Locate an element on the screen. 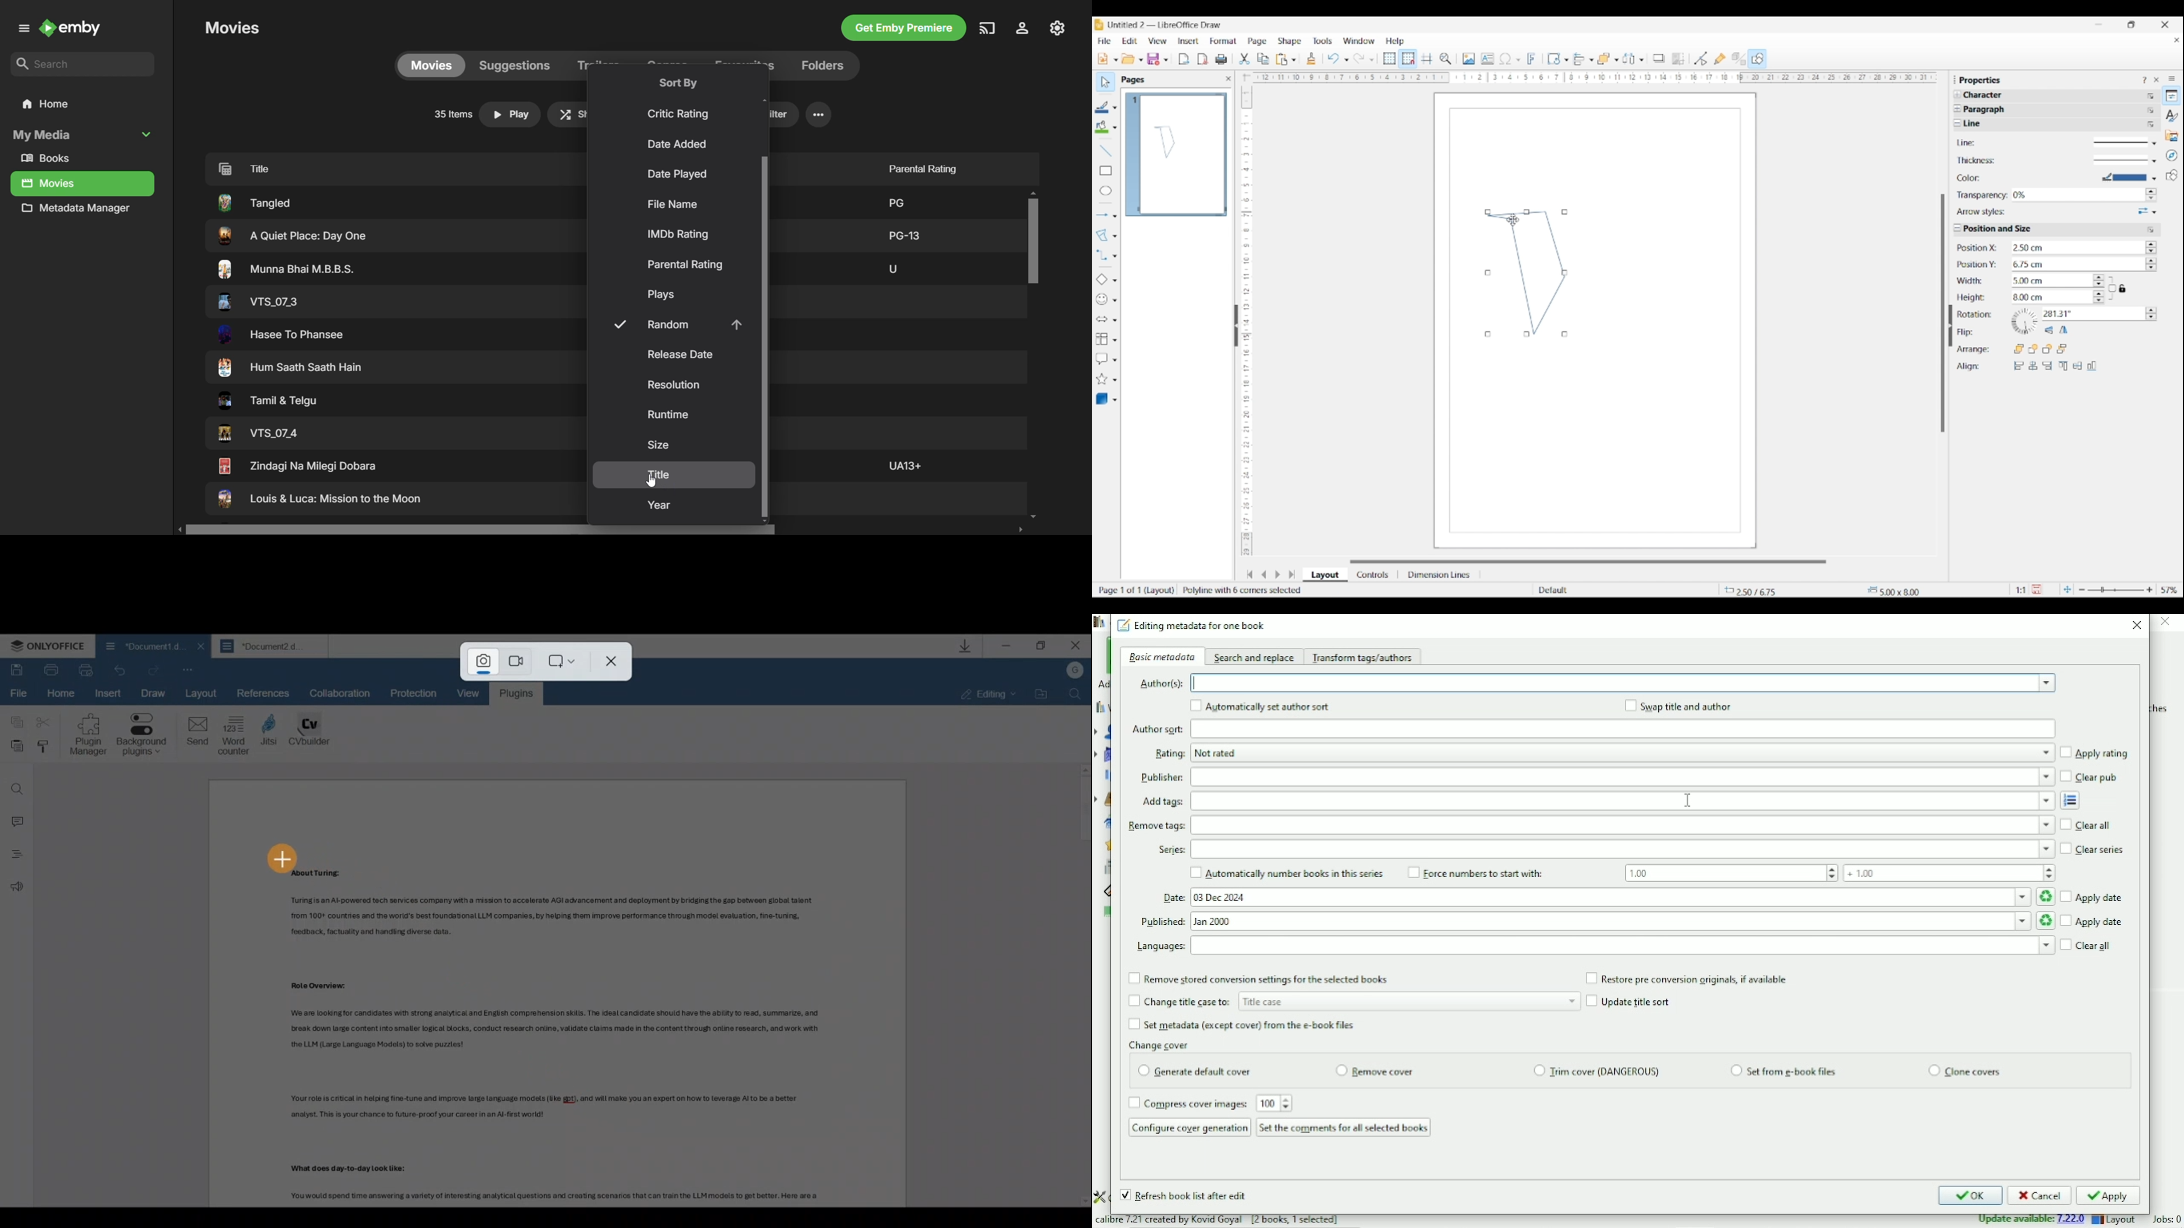  Indicates respective line settings is located at coordinates (1982, 178).